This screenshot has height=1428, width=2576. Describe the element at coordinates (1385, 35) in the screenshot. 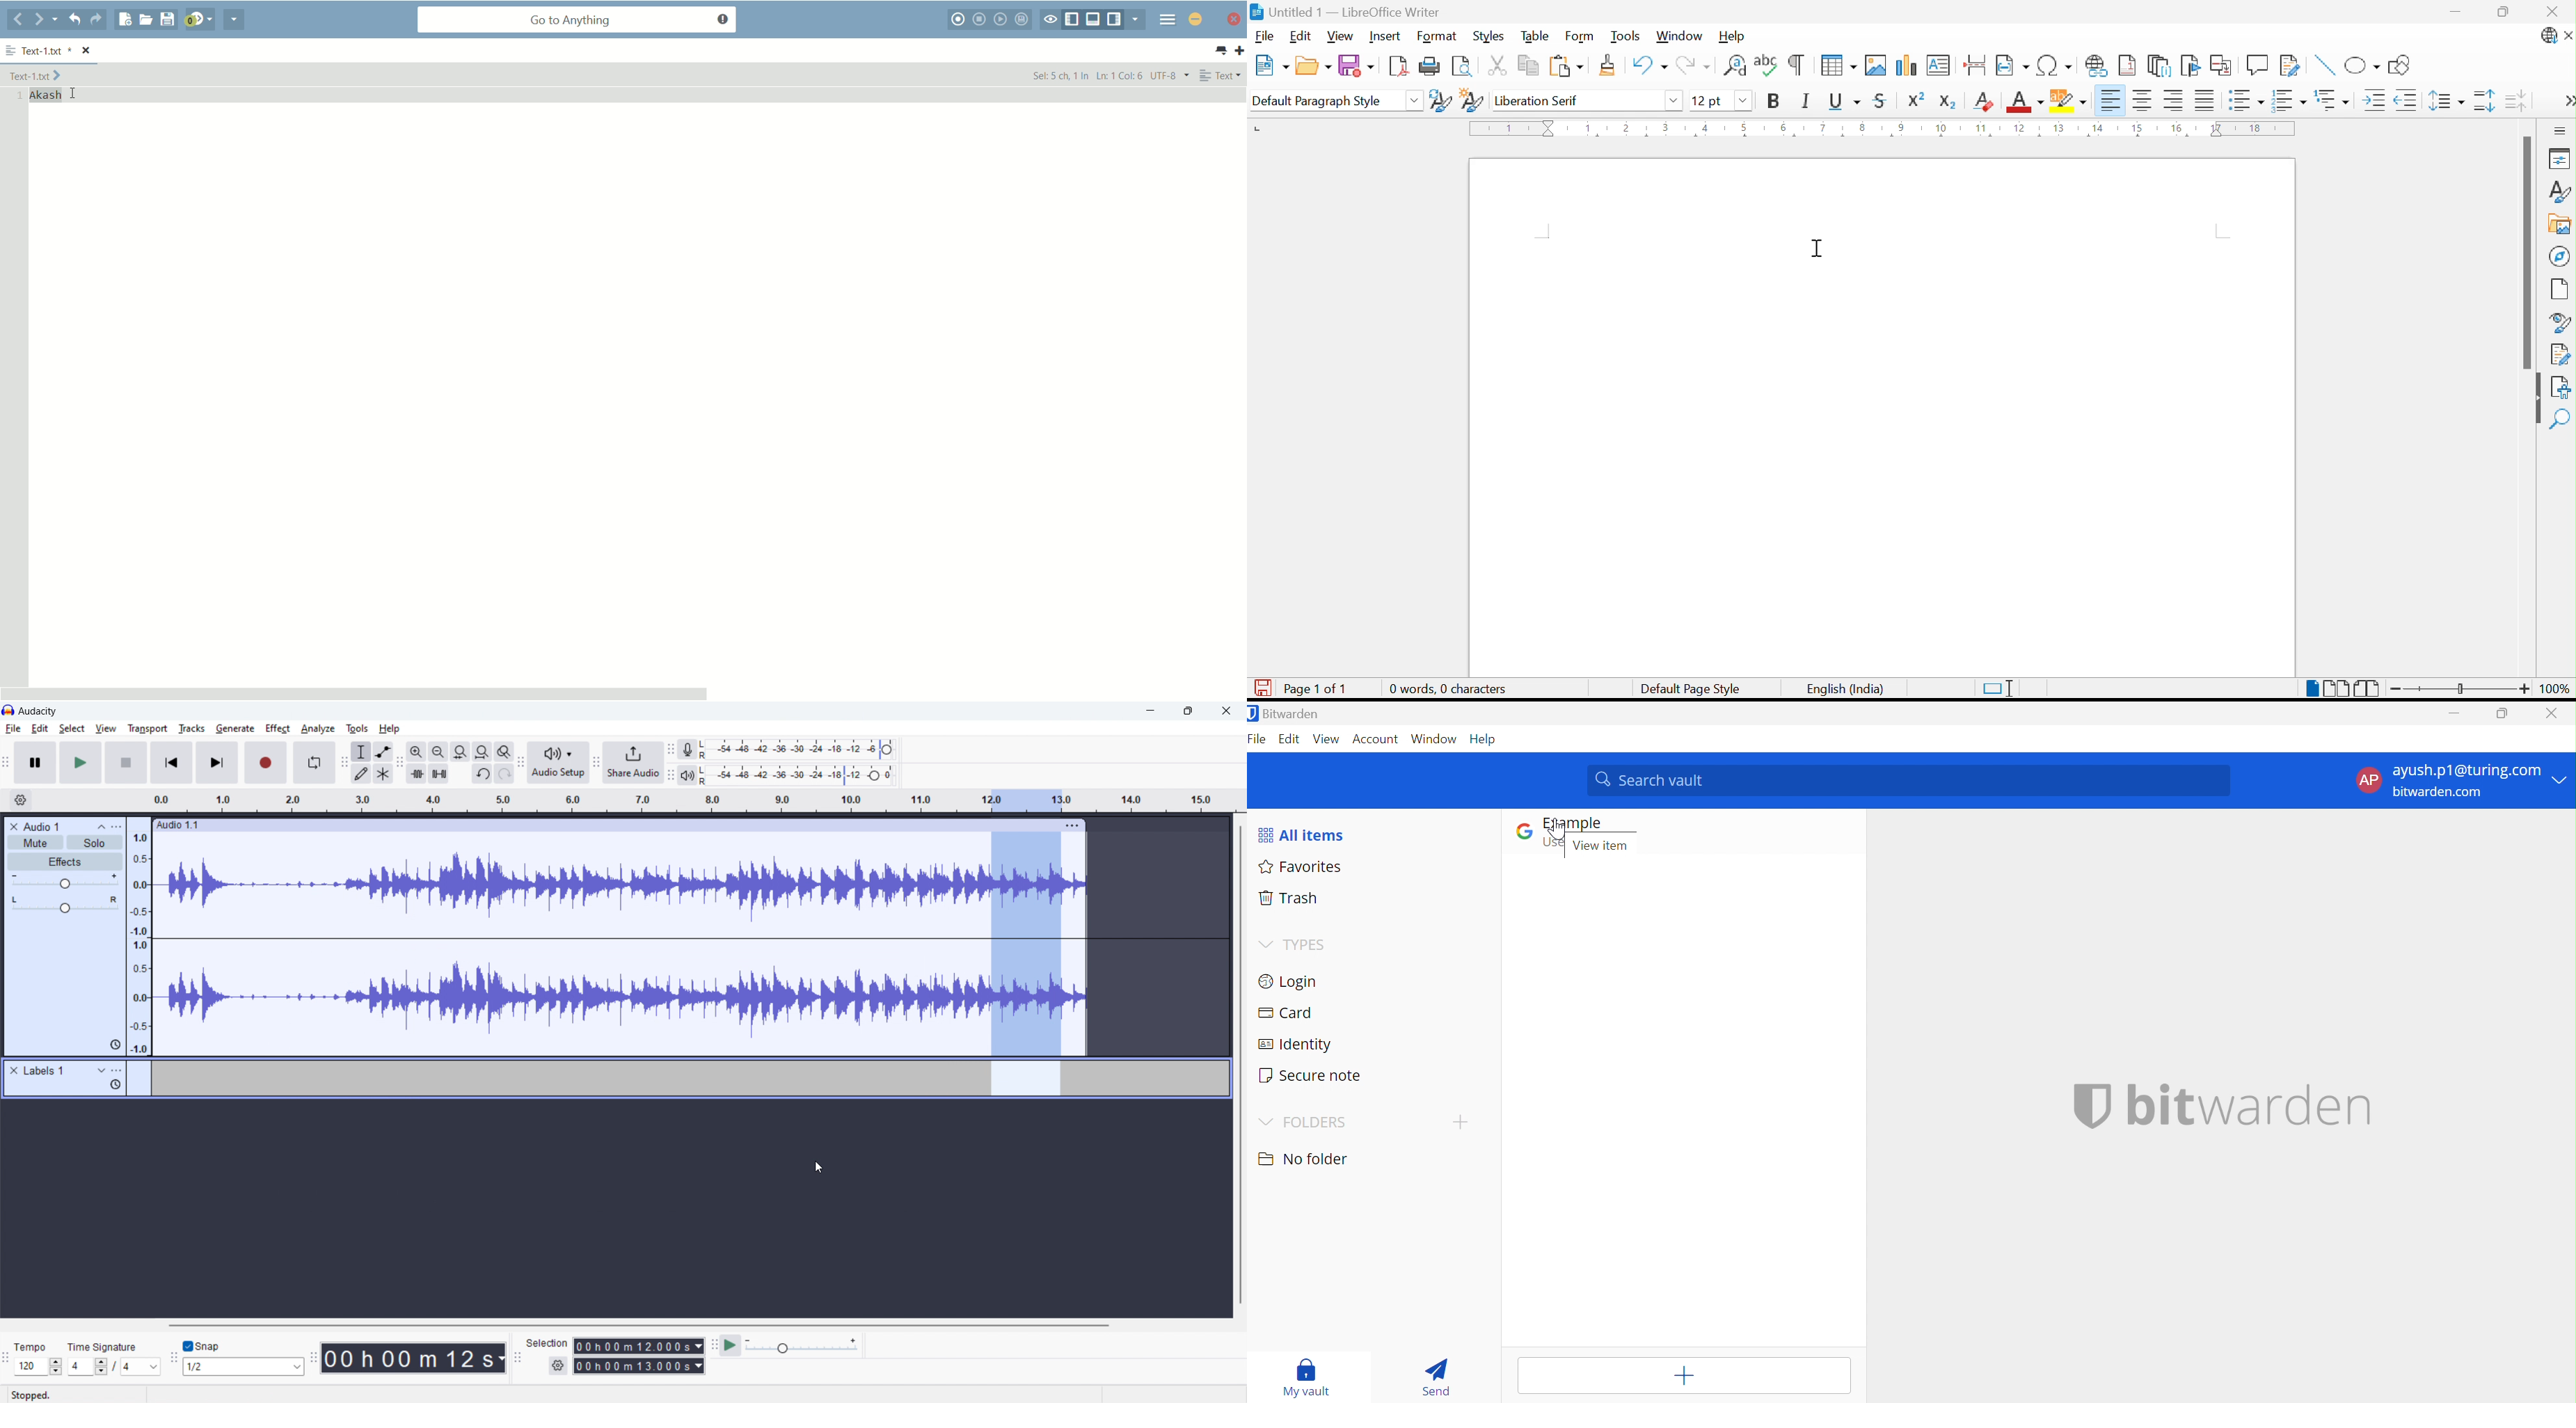

I see `Insert` at that location.